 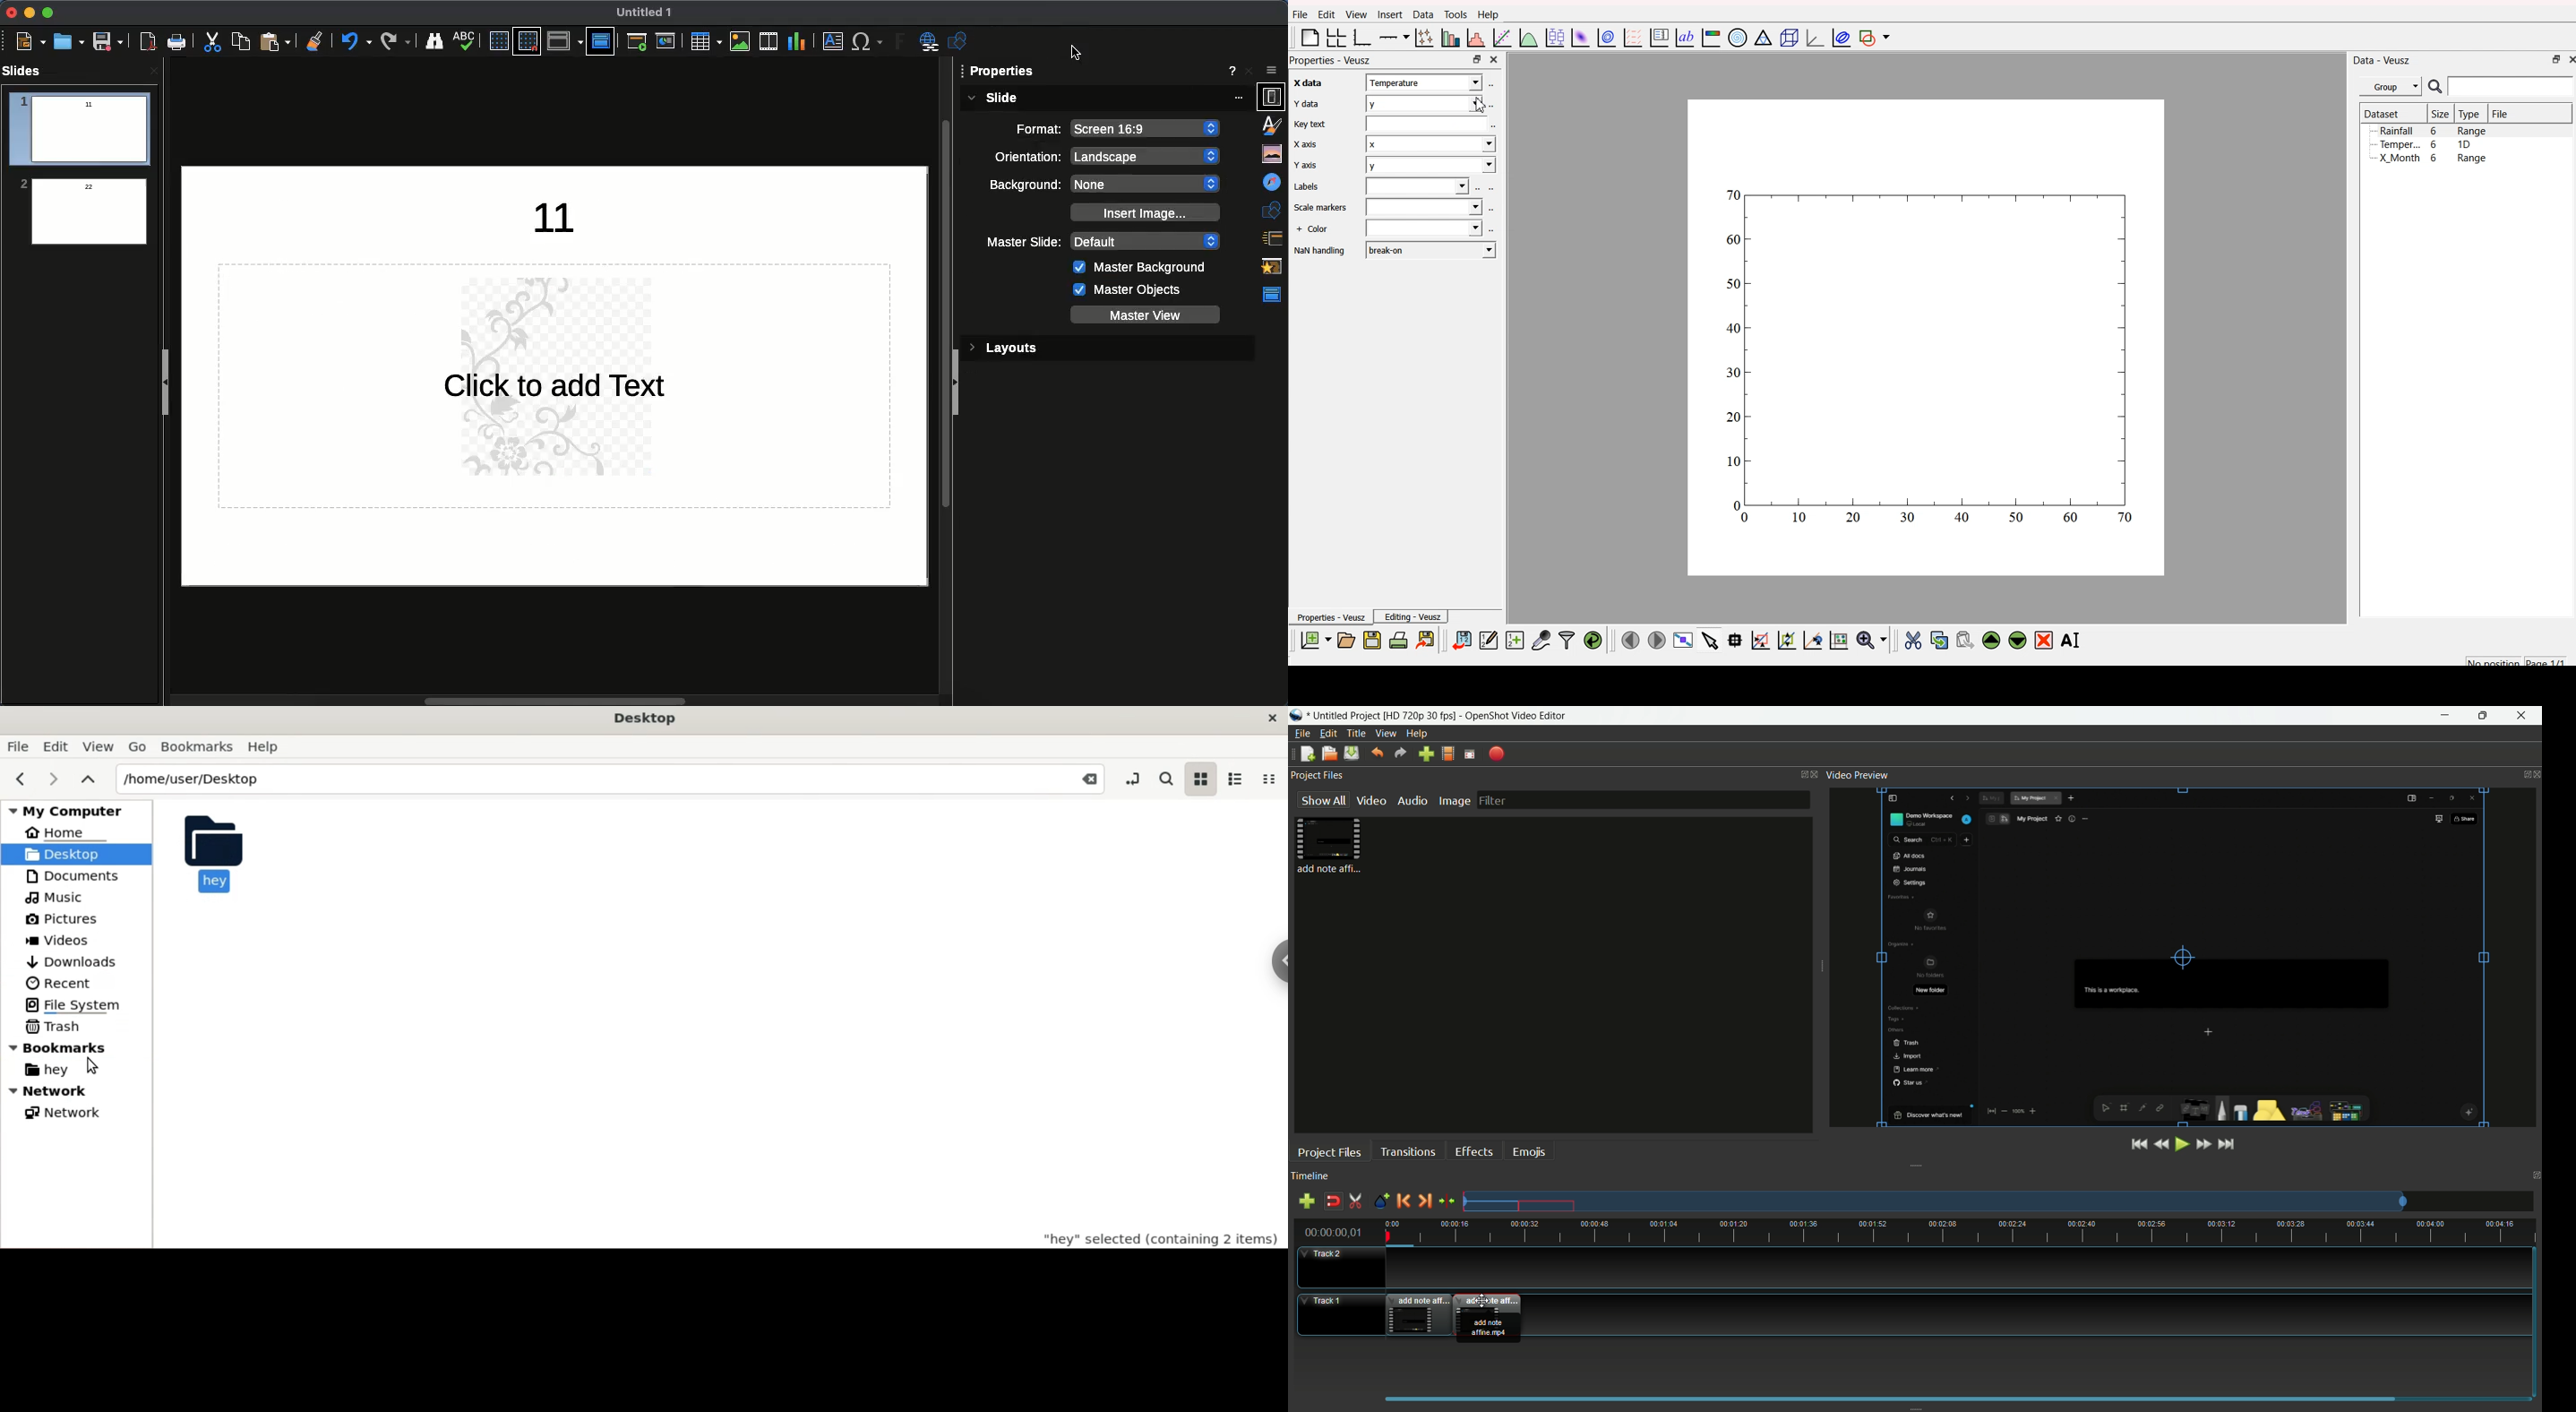 I want to click on Watermark added, so click(x=79, y=208).